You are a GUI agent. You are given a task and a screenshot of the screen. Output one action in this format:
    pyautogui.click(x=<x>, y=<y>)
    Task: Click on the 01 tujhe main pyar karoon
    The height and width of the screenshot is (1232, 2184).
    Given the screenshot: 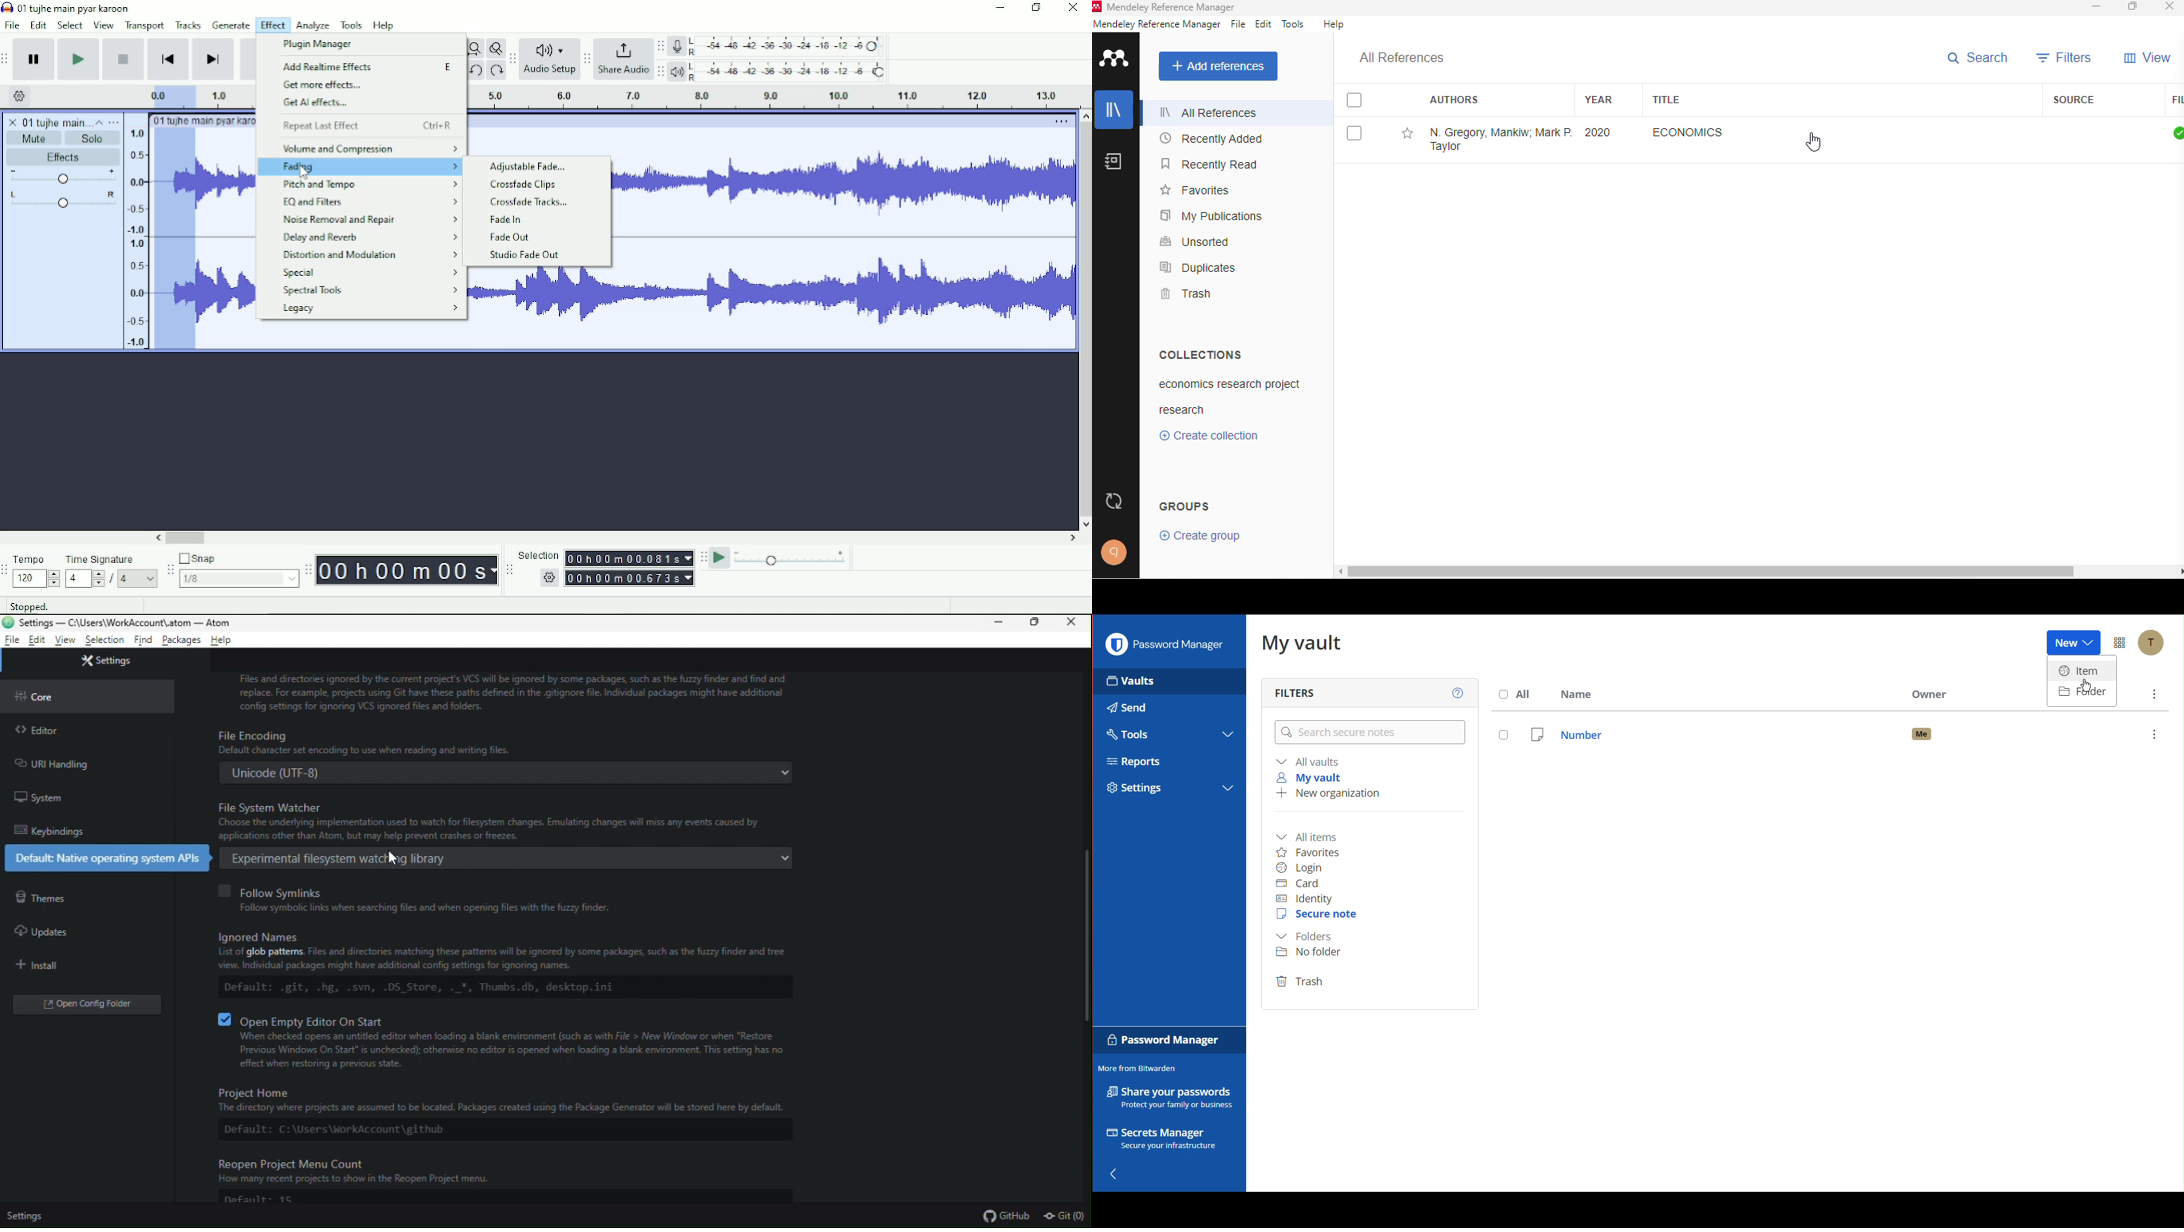 What is the action you would take?
    pyautogui.click(x=205, y=120)
    